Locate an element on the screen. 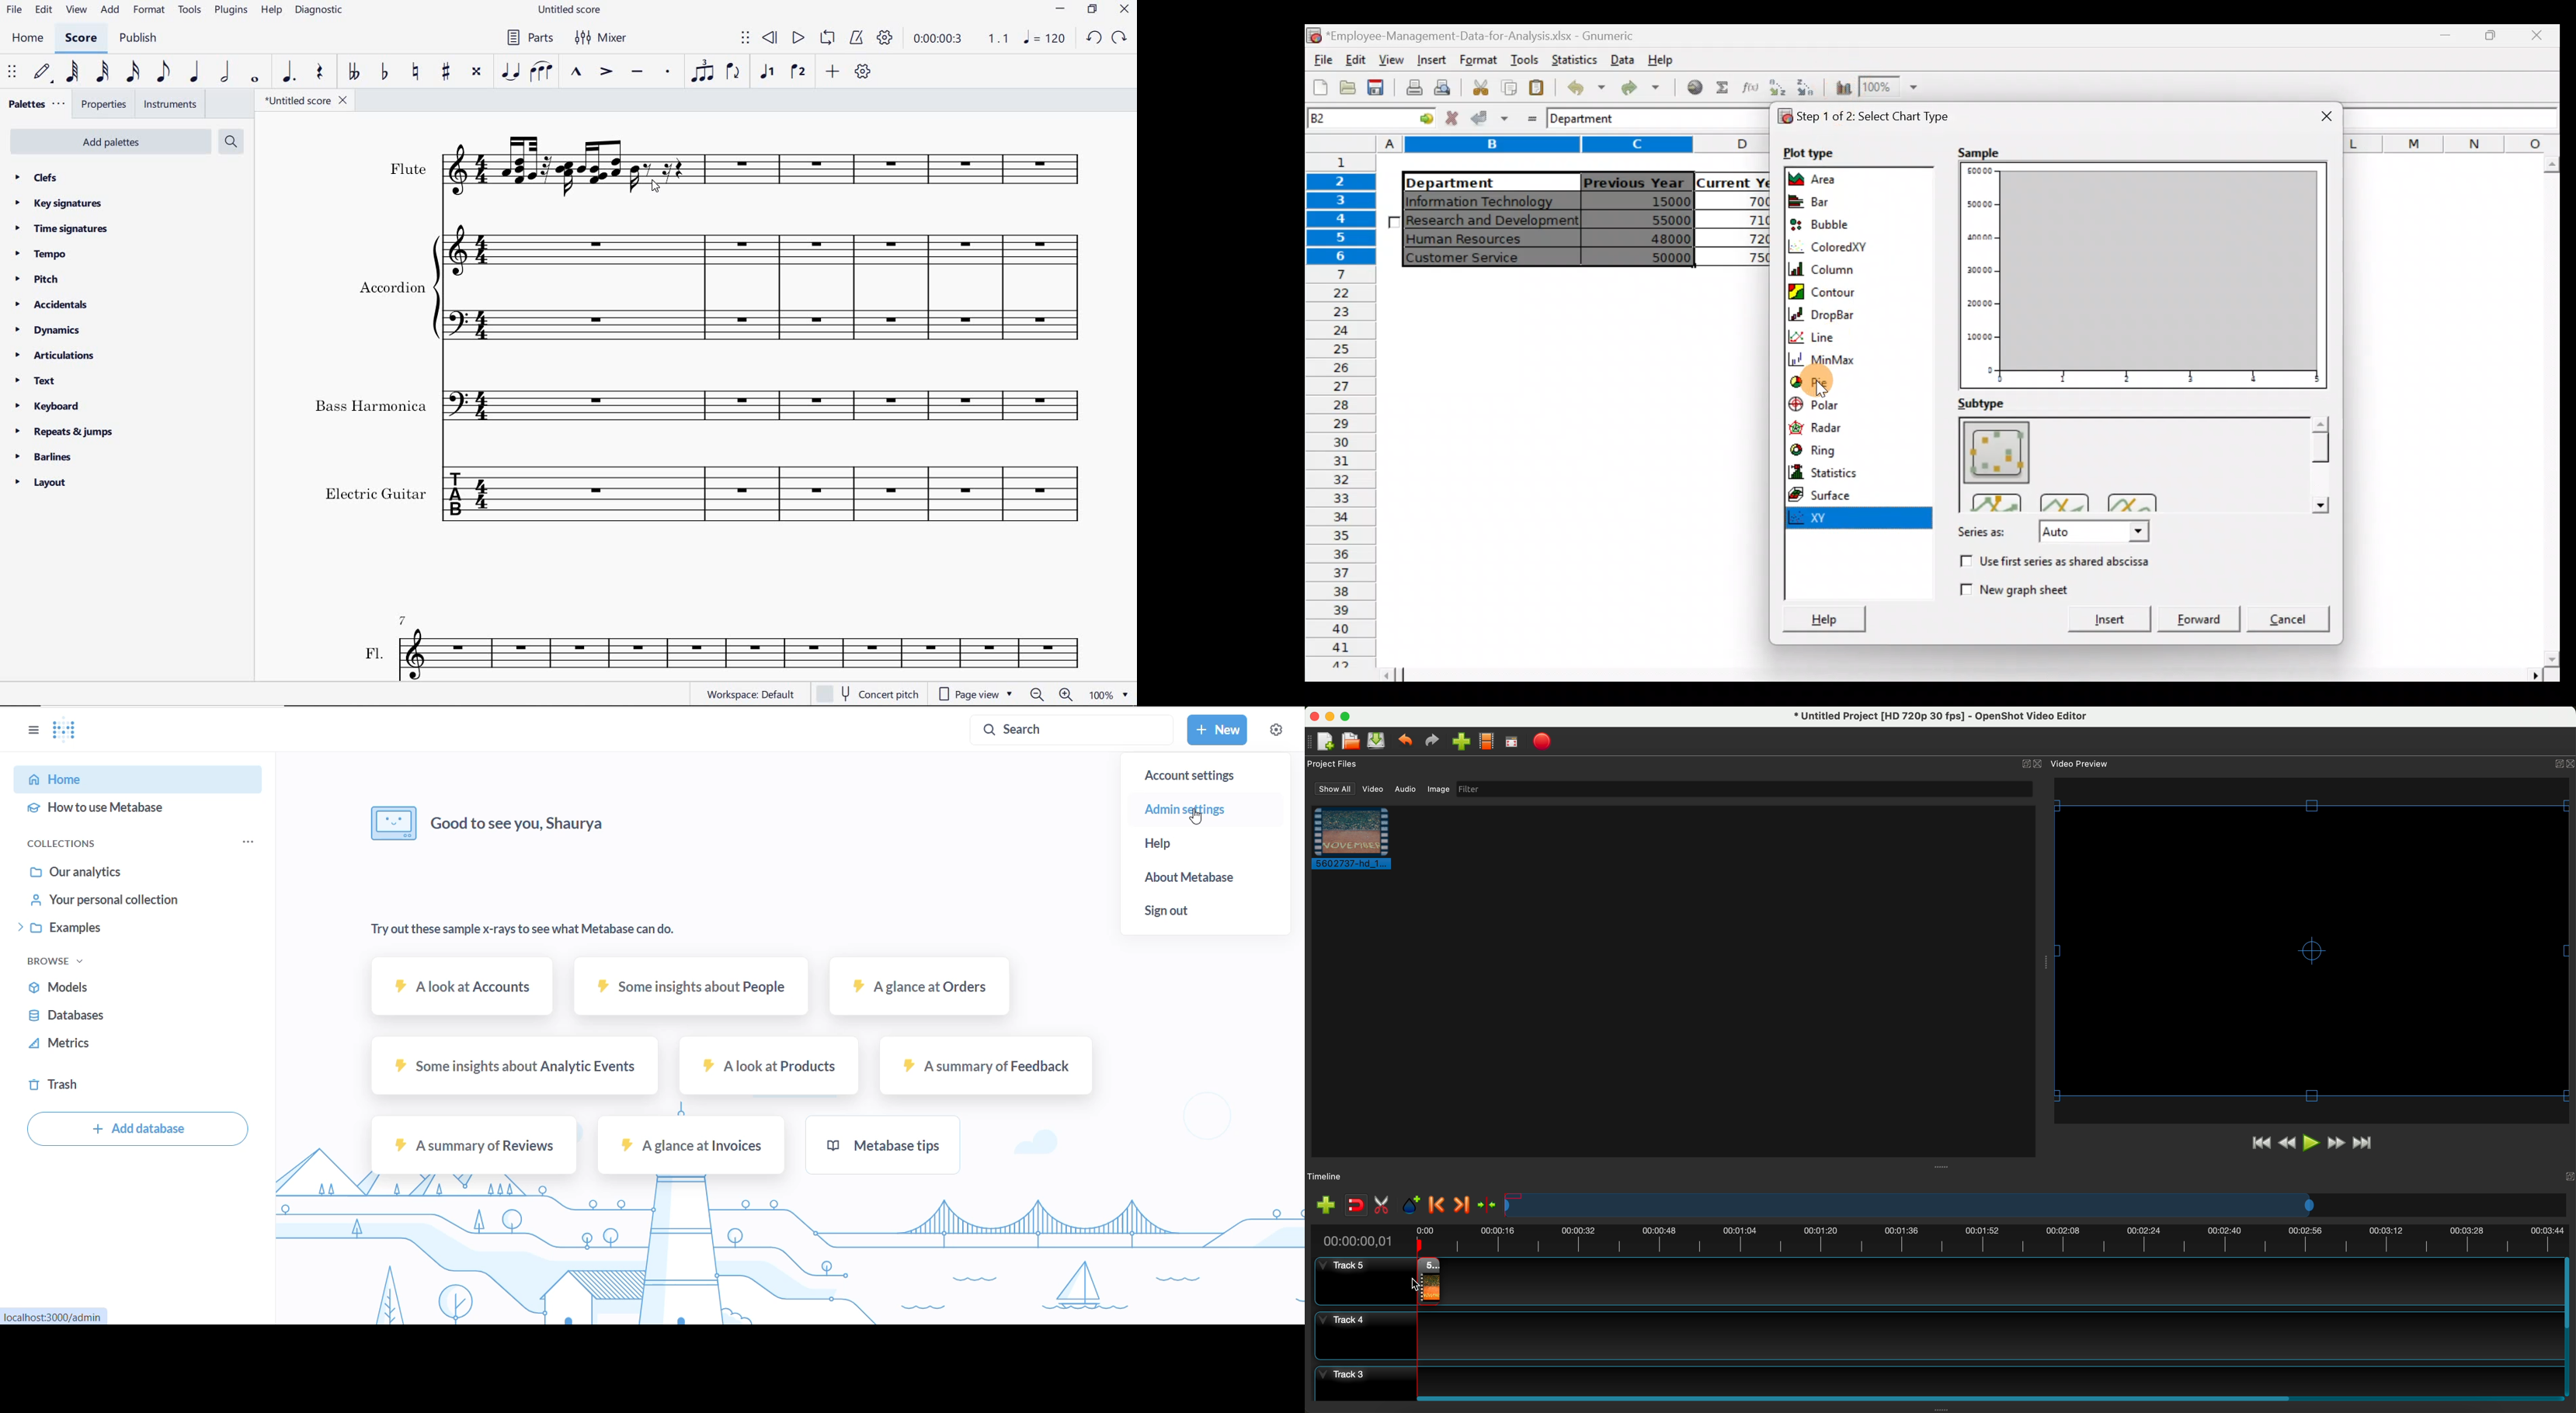 This screenshot has width=2576, height=1428. tuplet is located at coordinates (703, 72).